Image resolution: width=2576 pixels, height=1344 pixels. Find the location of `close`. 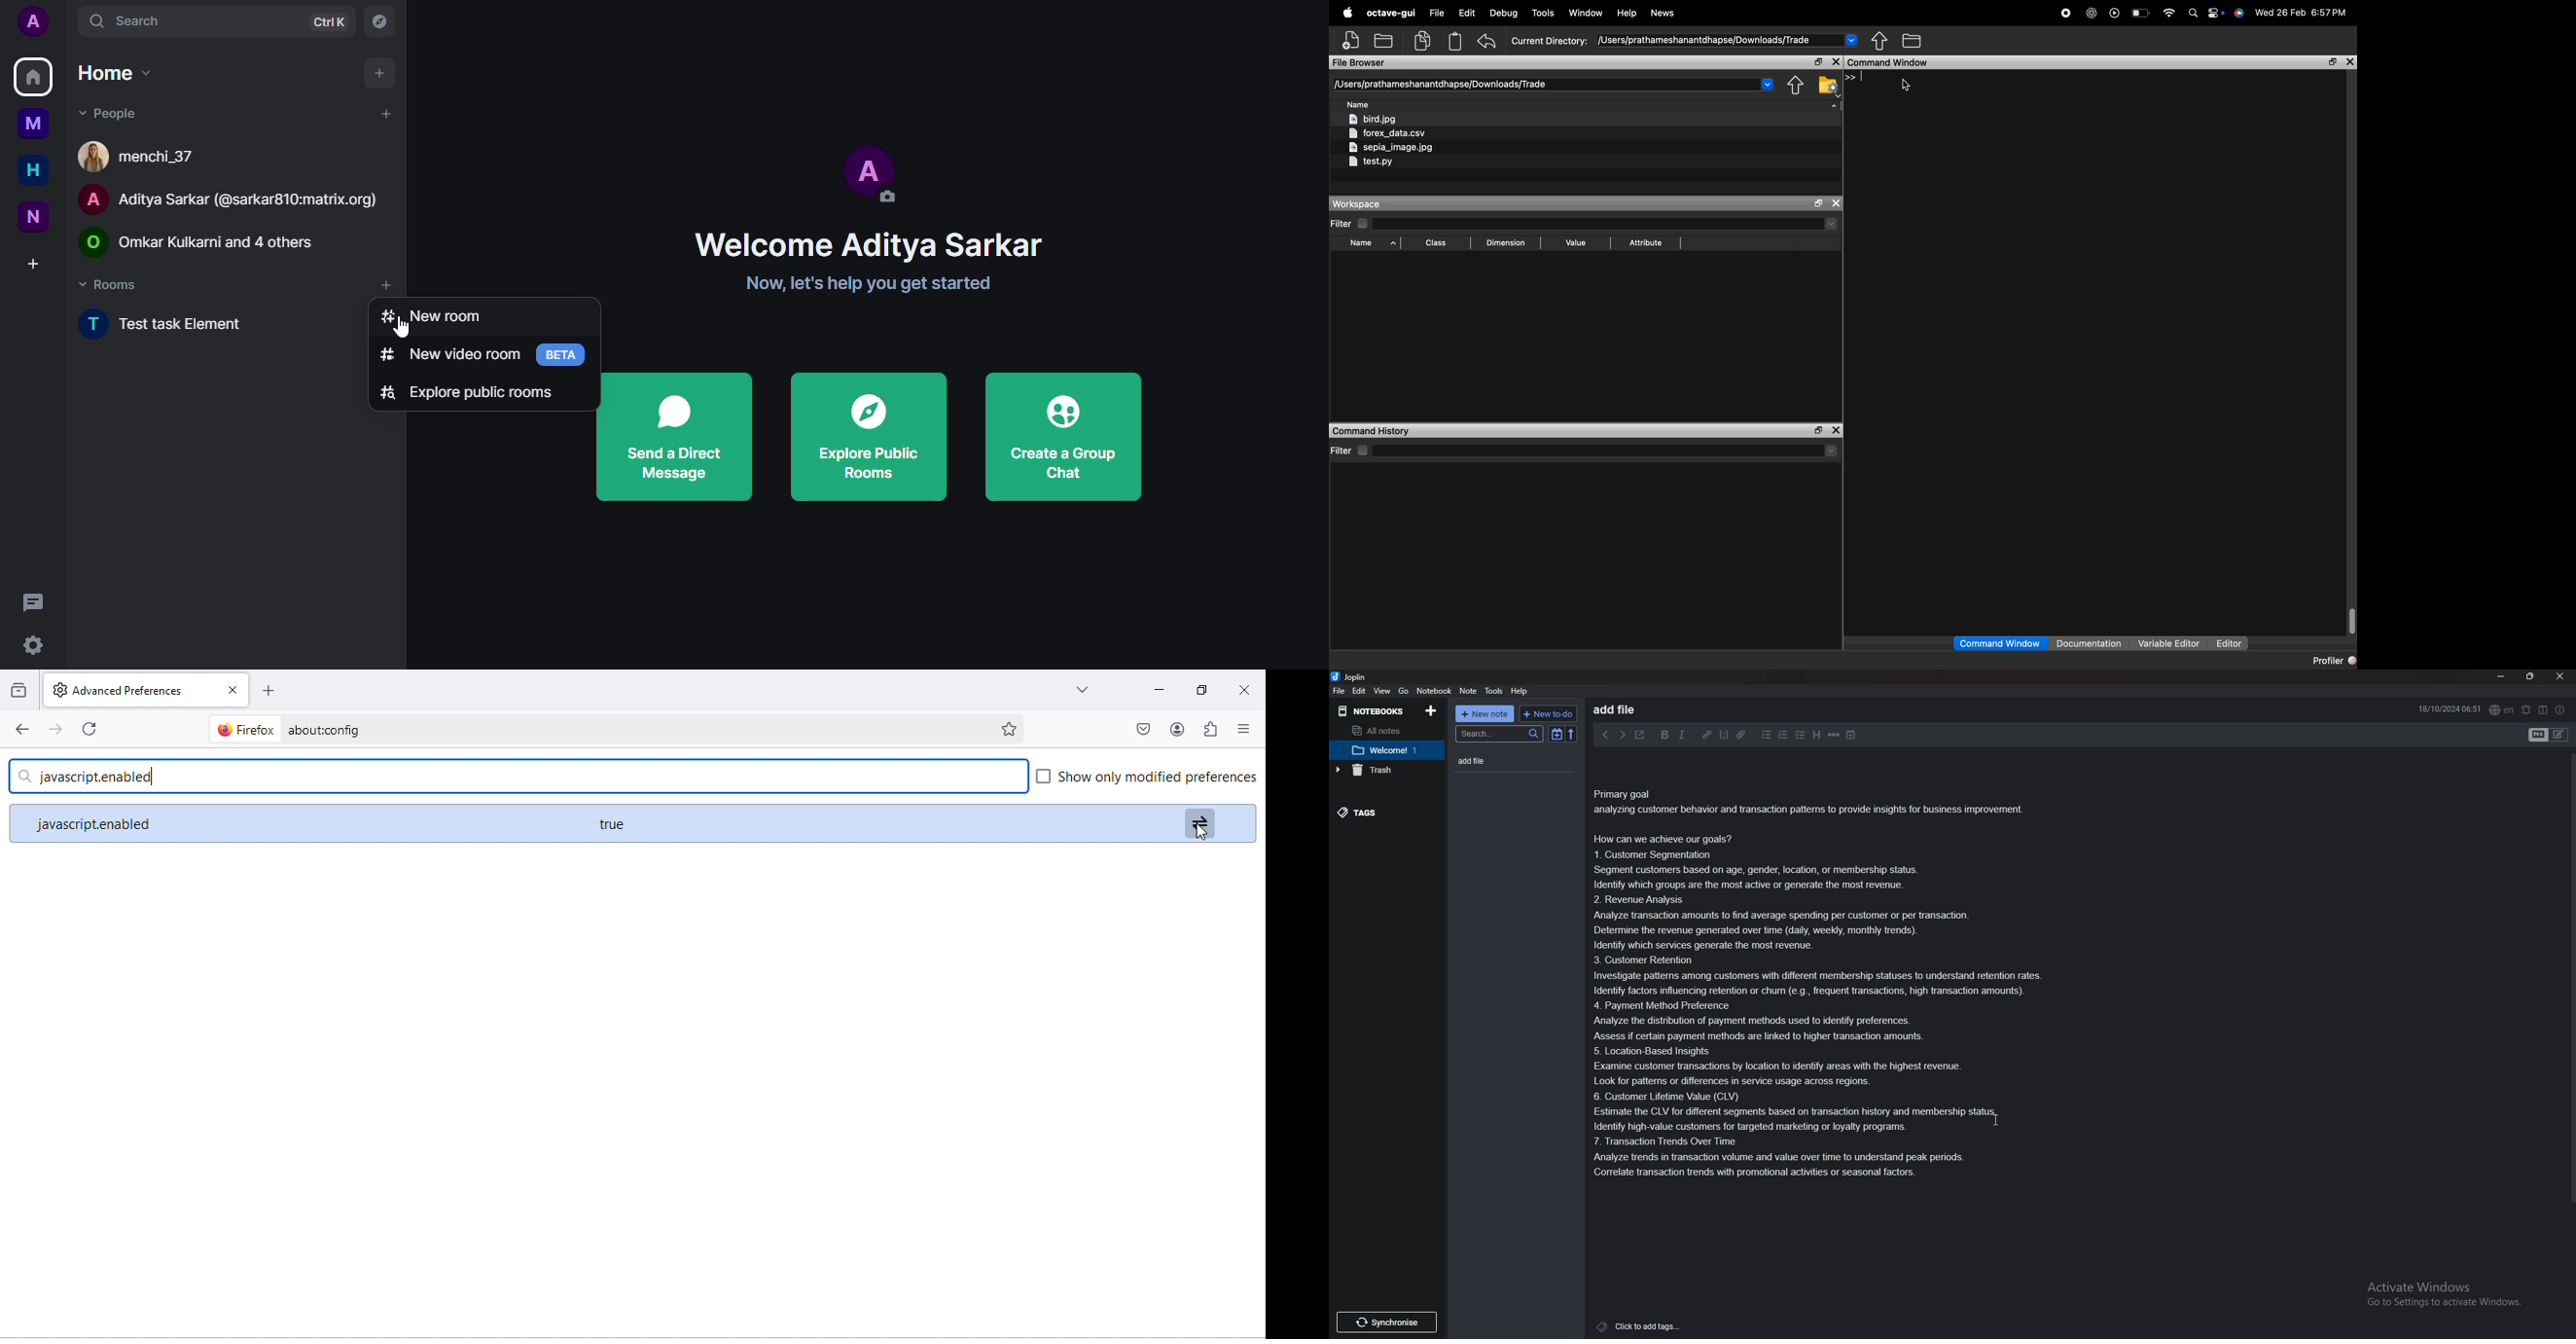

close is located at coordinates (2562, 676).